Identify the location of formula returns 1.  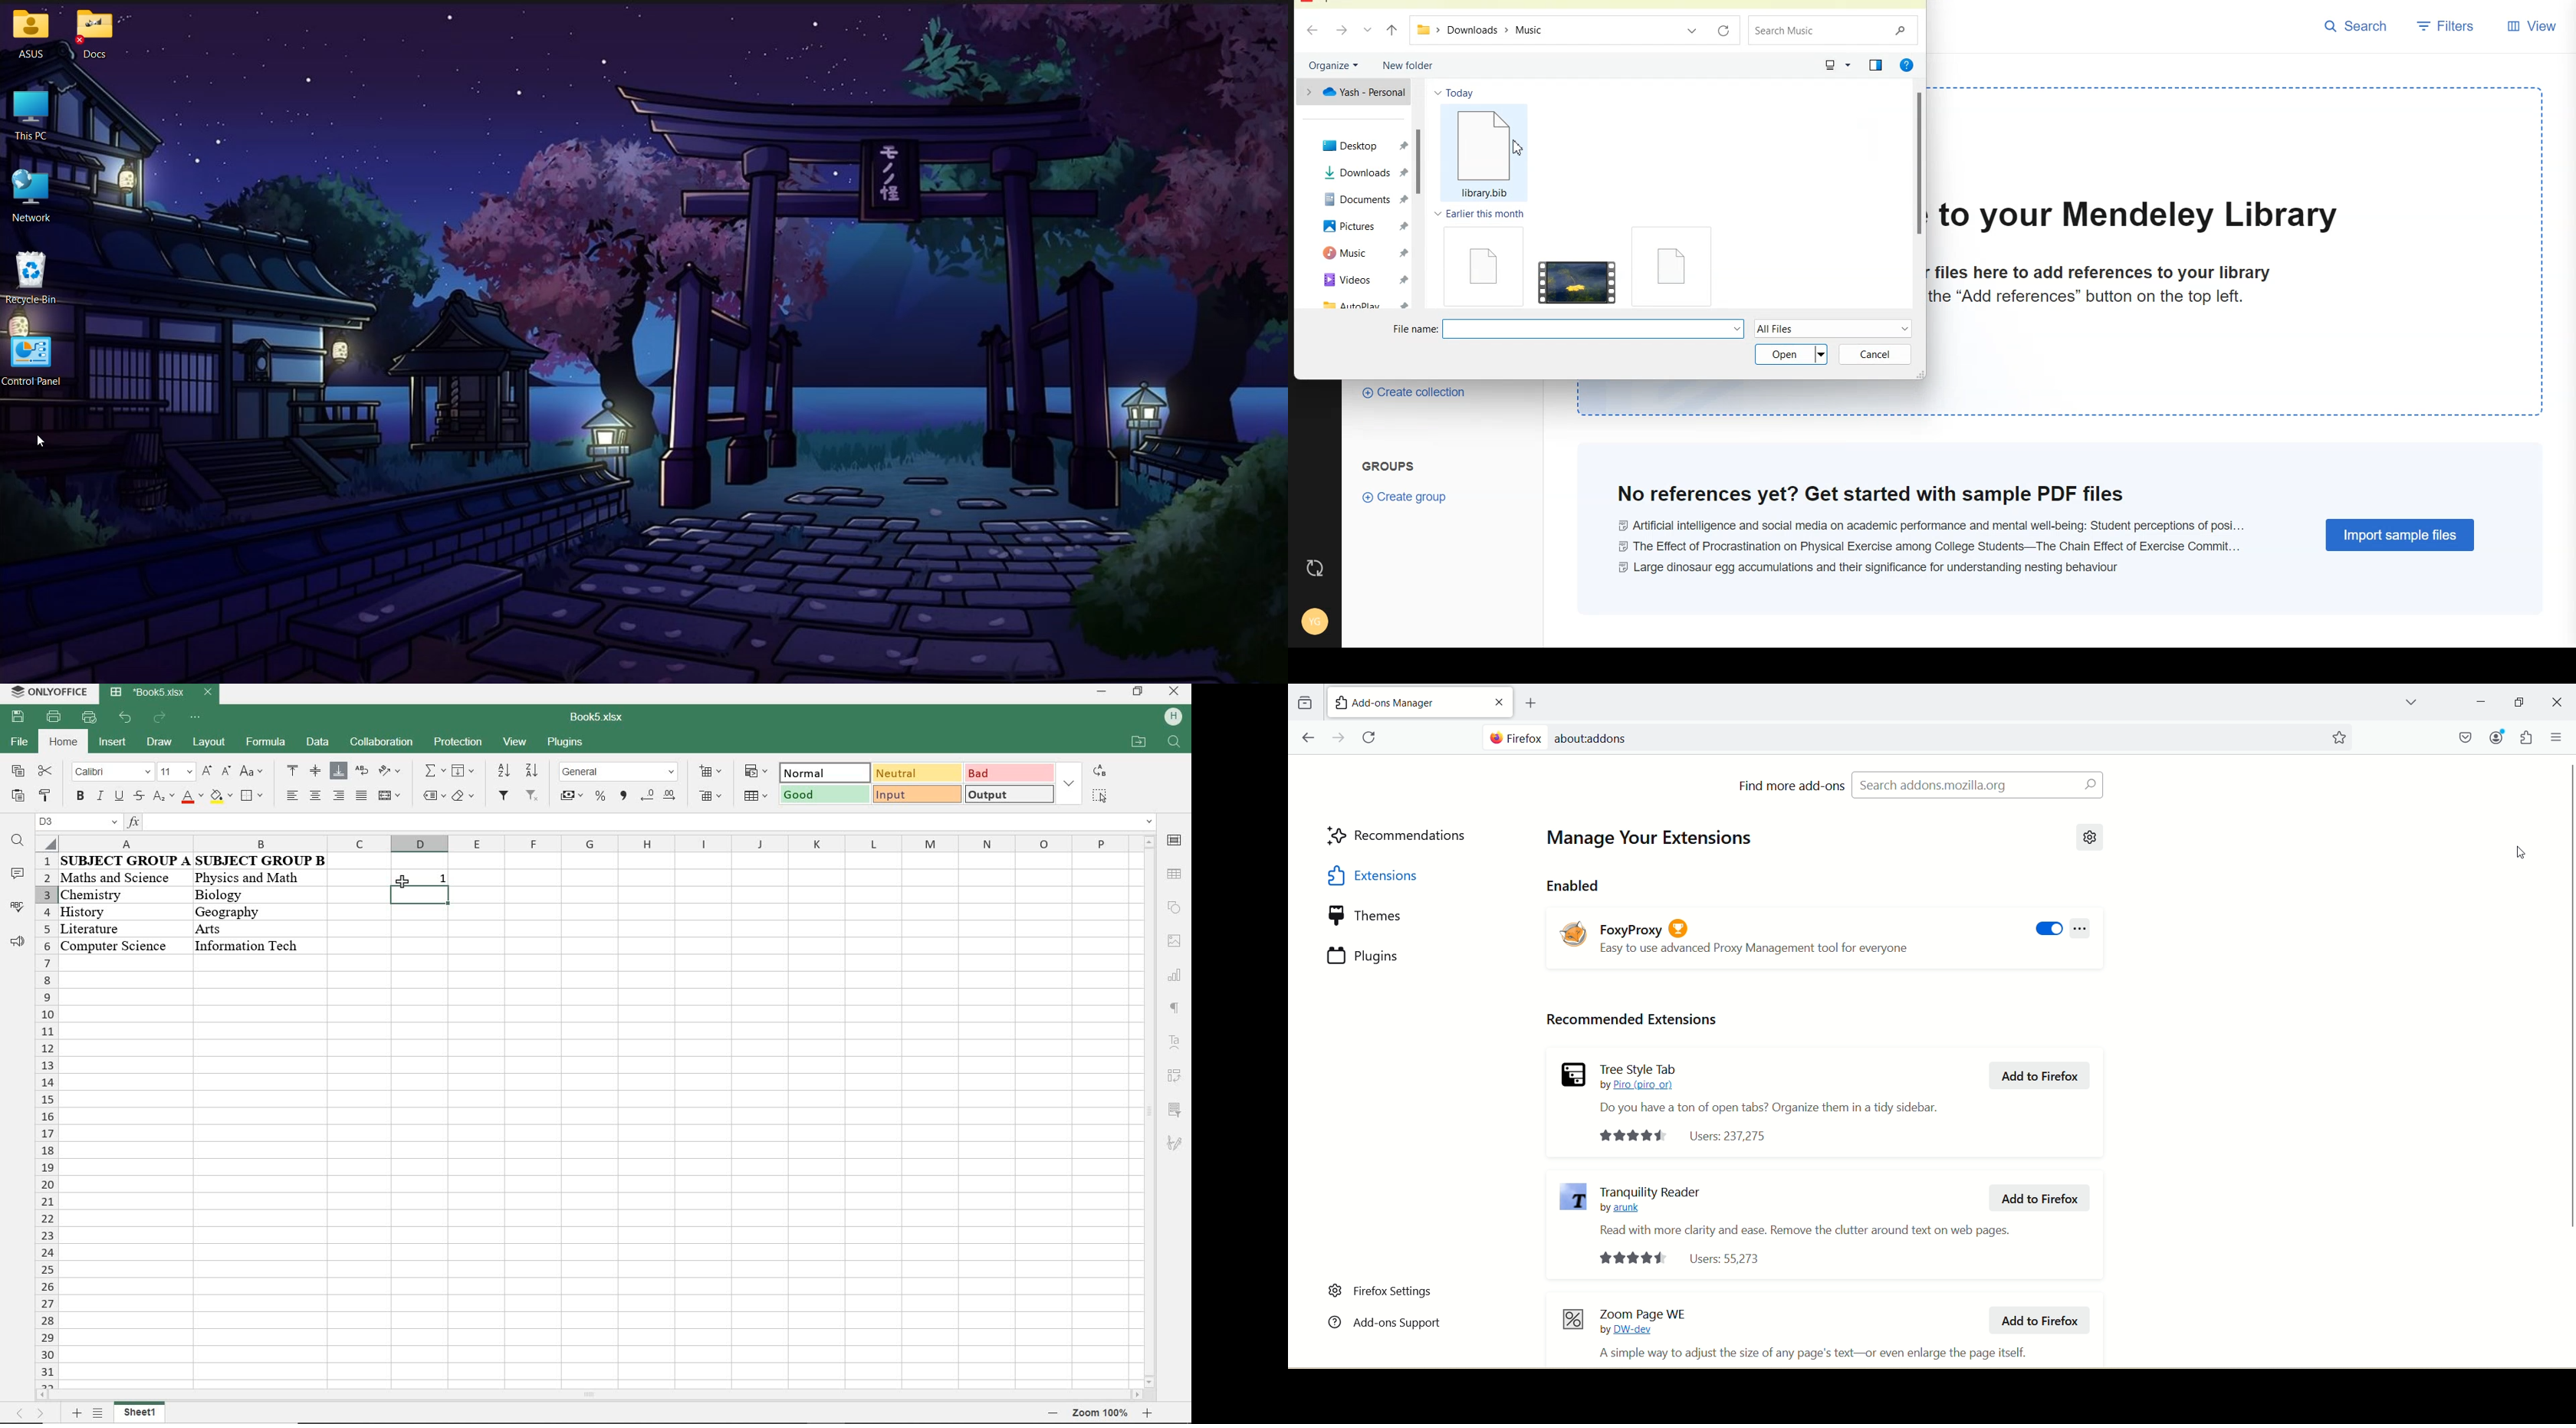
(421, 874).